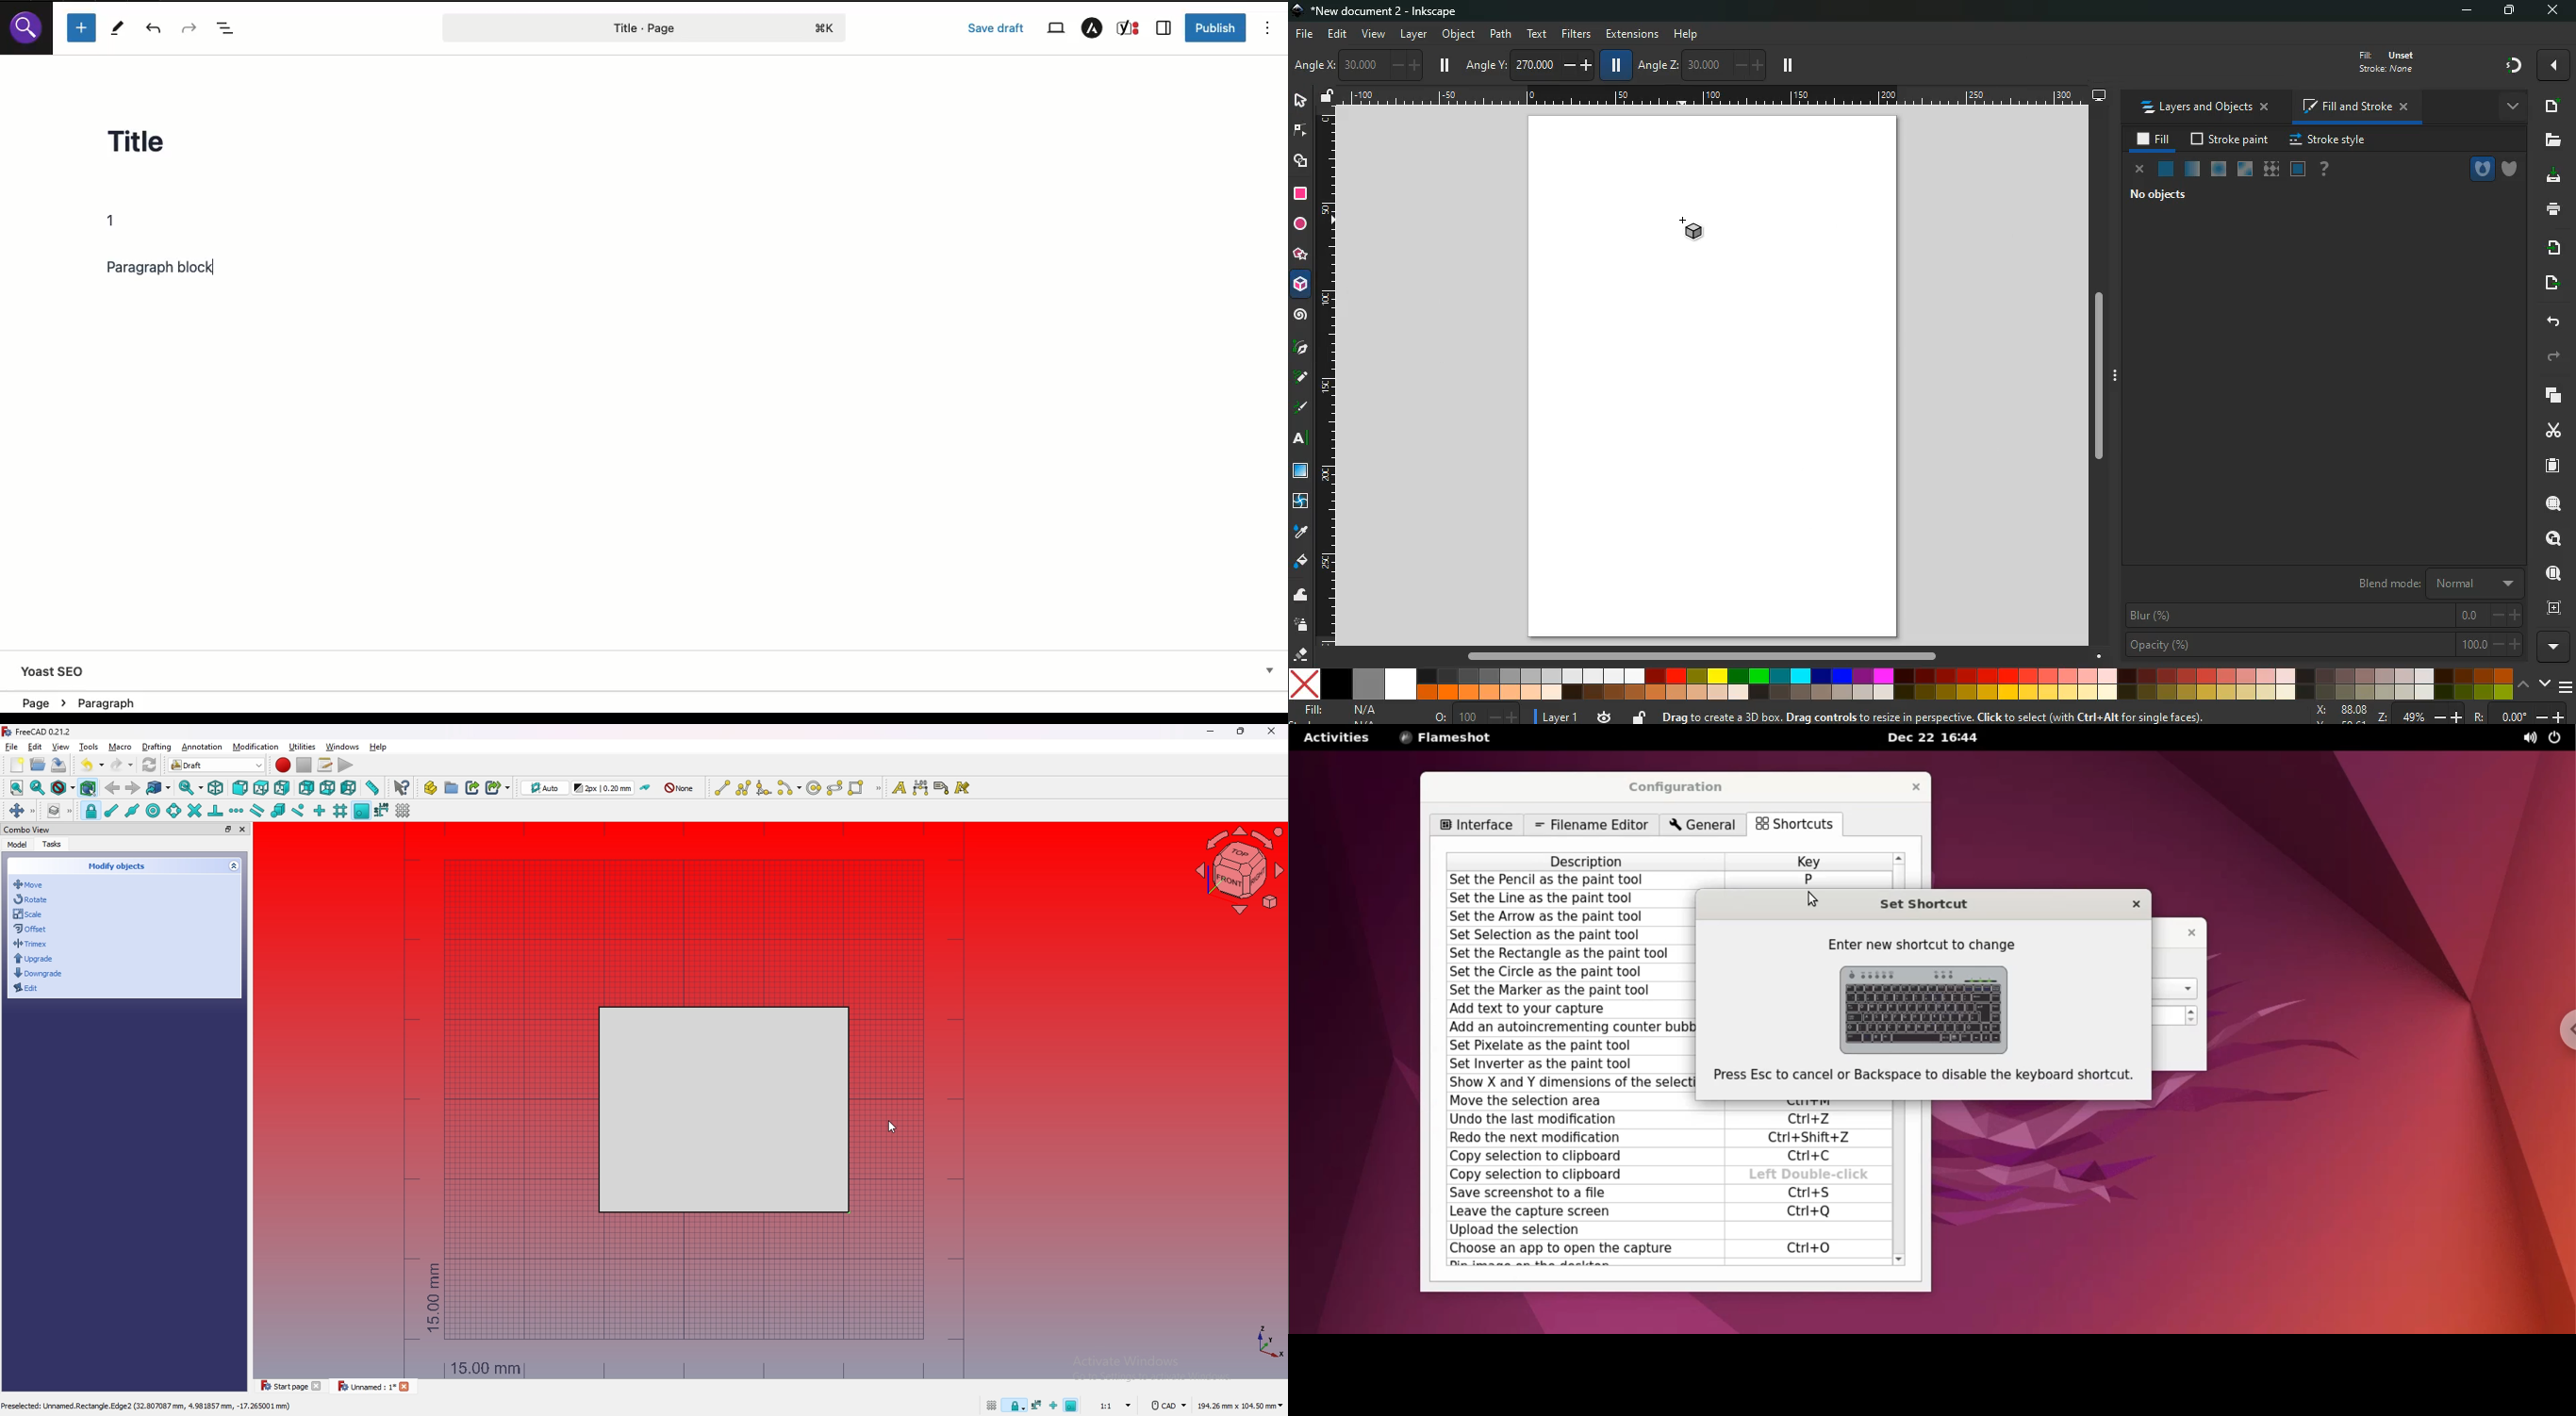 Image resolution: width=2576 pixels, height=1428 pixels. I want to click on desktop, so click(2100, 95).